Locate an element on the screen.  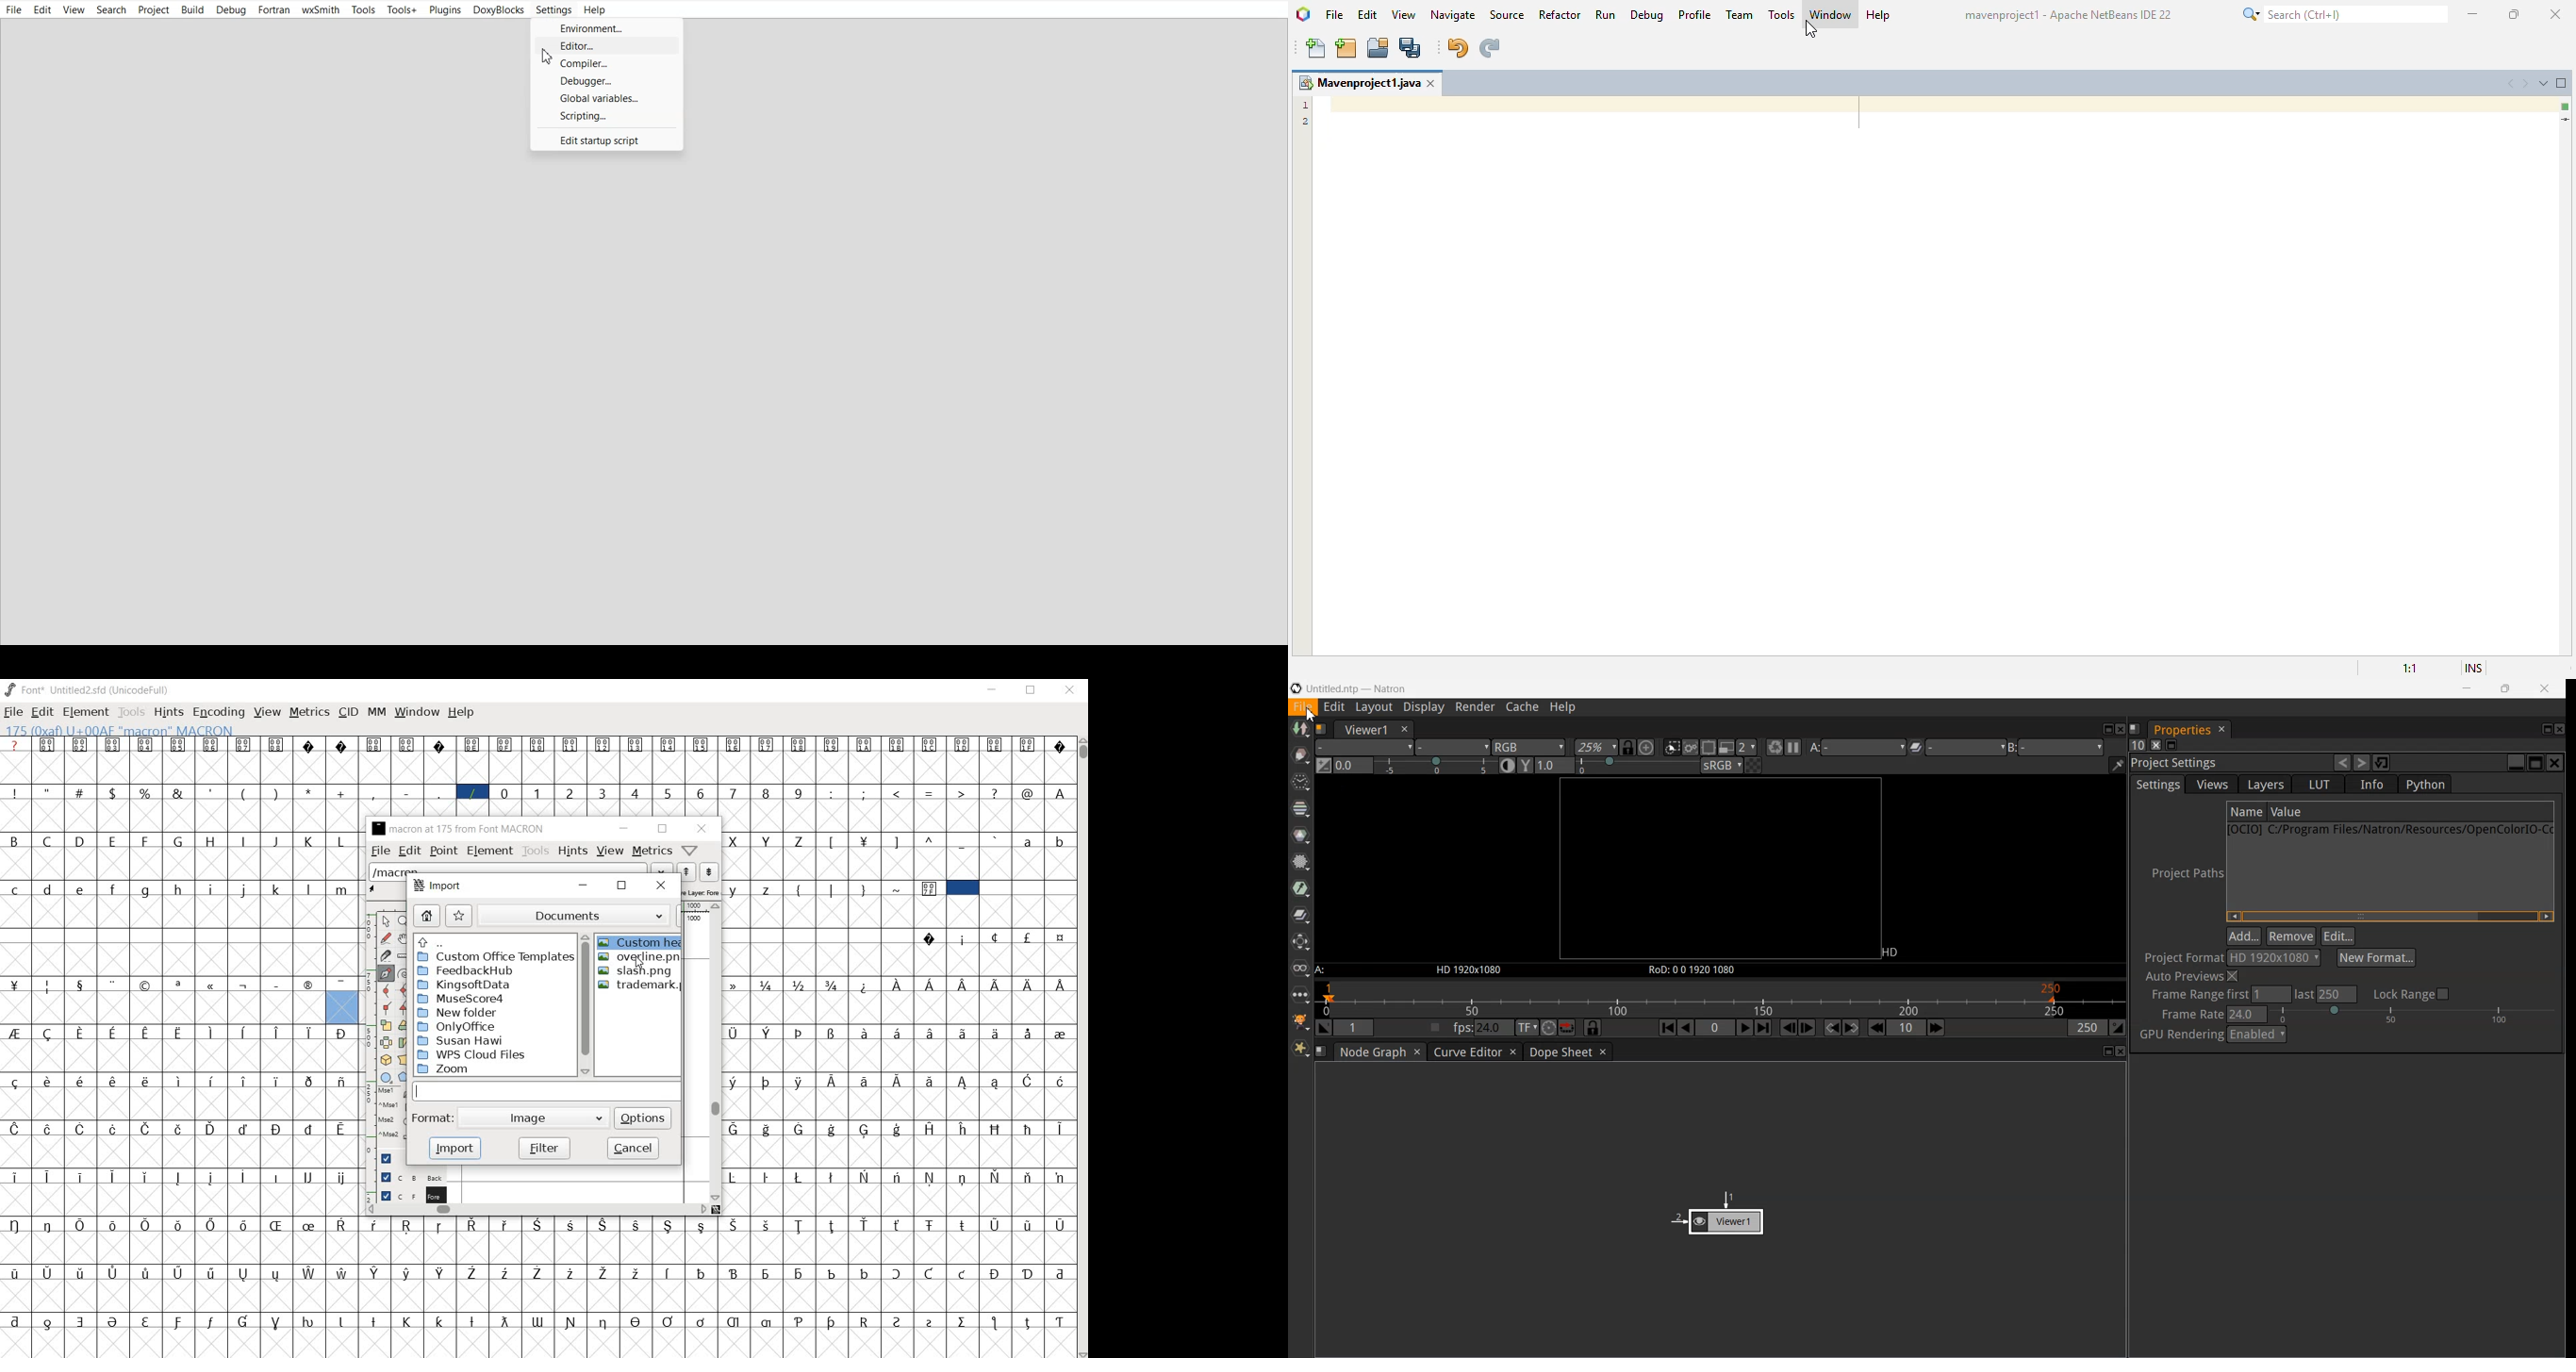
X is located at coordinates (735, 841).